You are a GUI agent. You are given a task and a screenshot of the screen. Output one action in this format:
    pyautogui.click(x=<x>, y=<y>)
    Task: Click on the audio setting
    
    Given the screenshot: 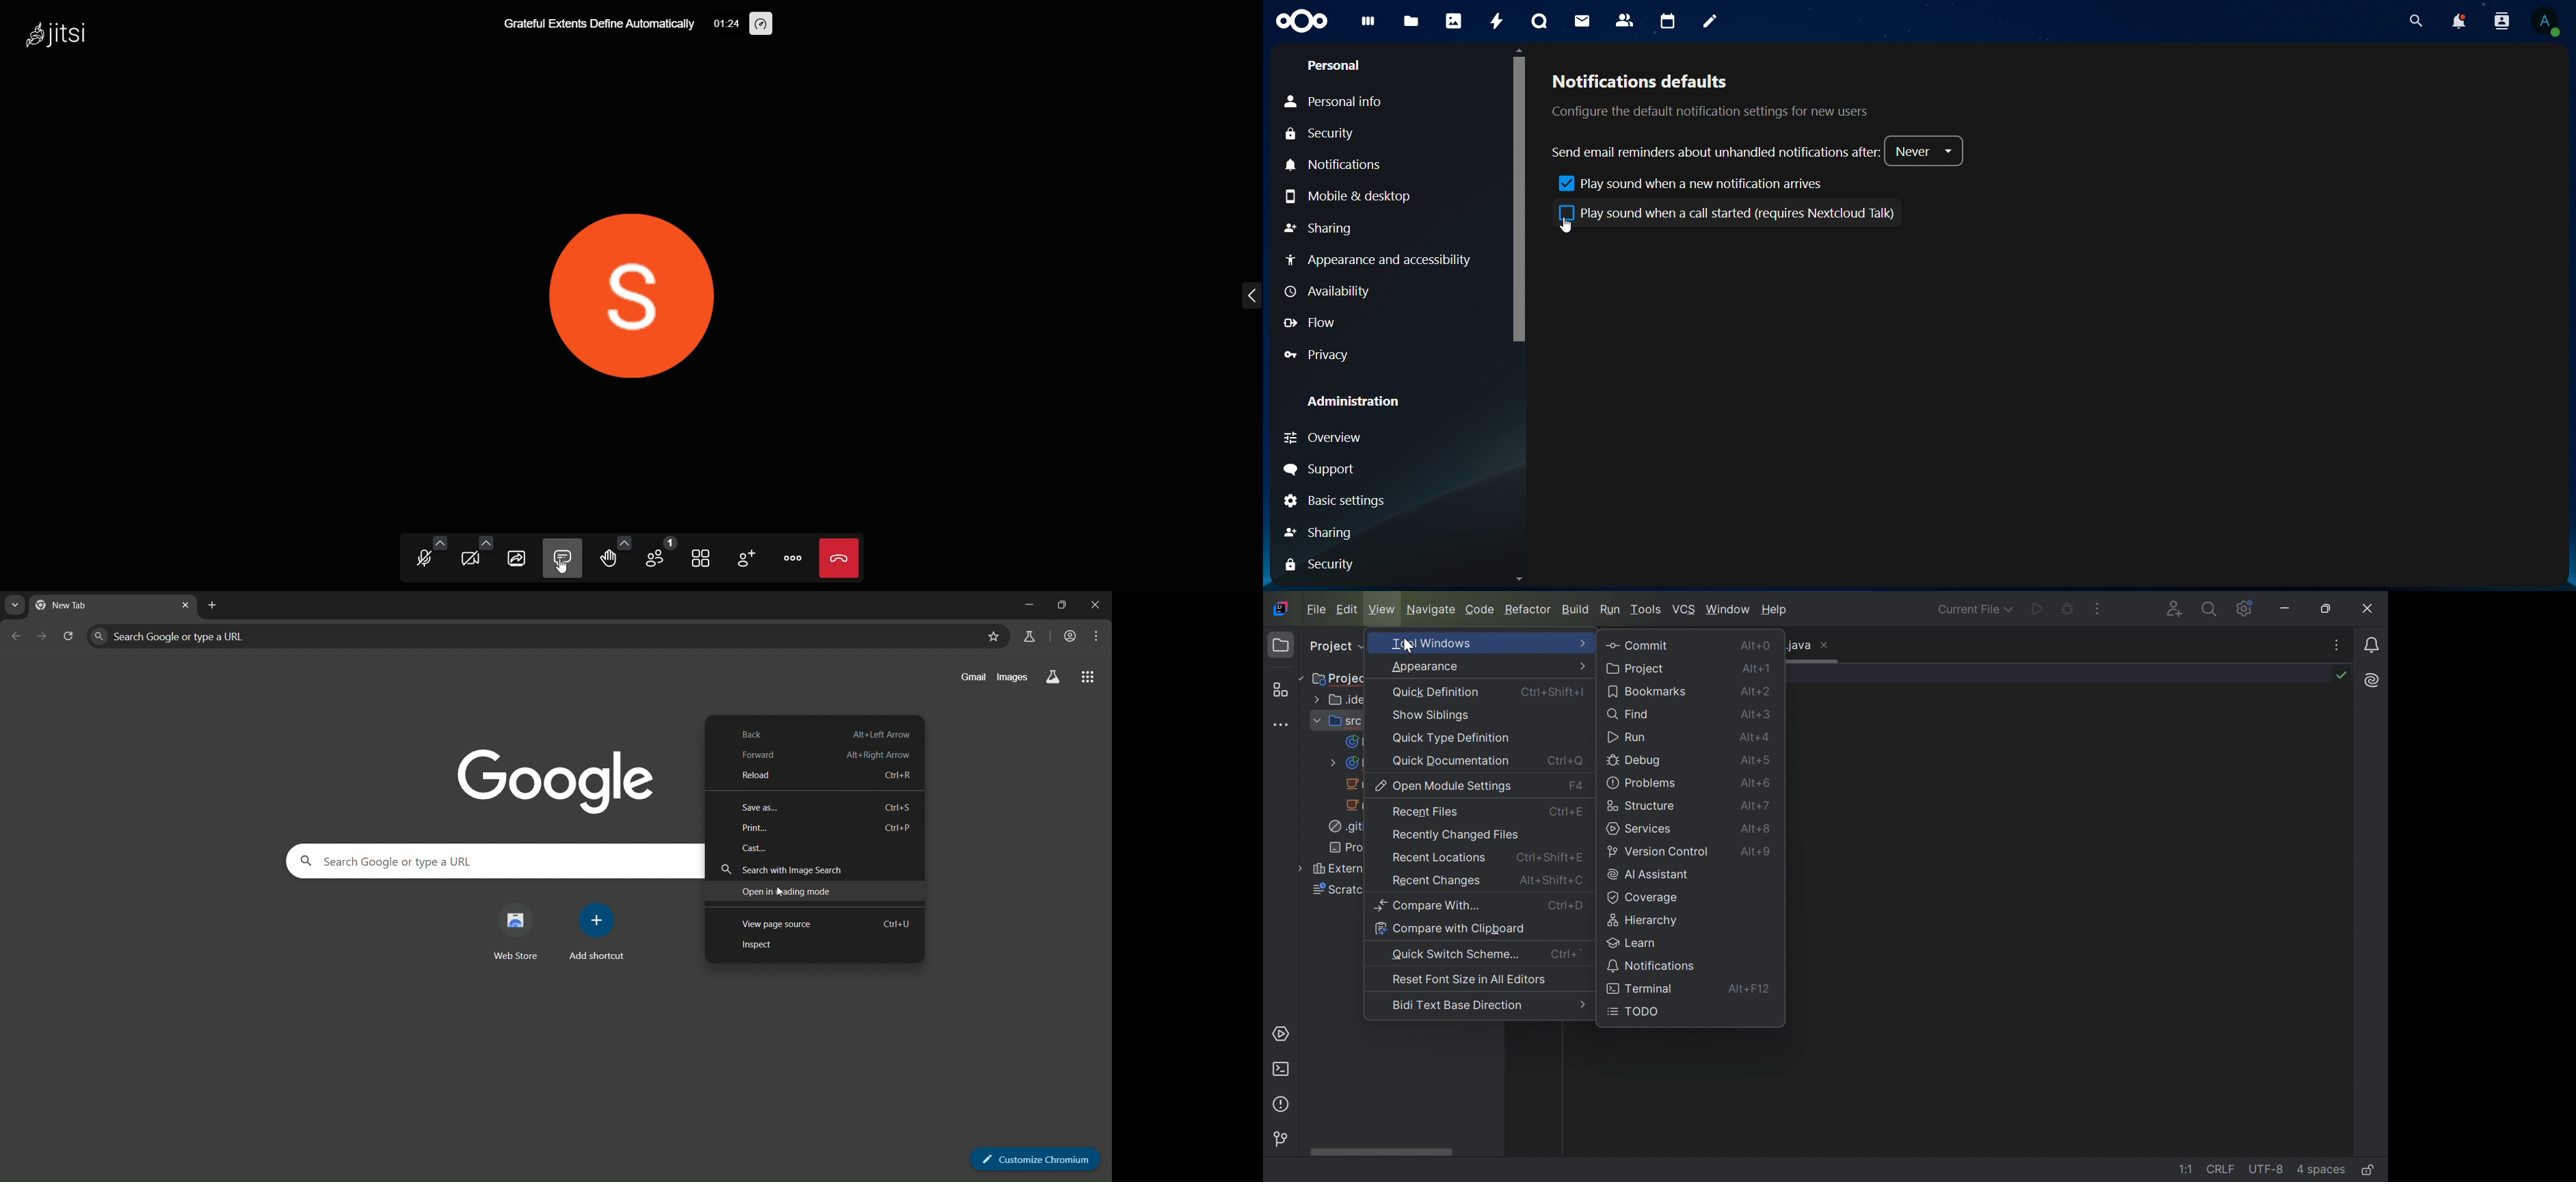 What is the action you would take?
    pyautogui.click(x=433, y=542)
    